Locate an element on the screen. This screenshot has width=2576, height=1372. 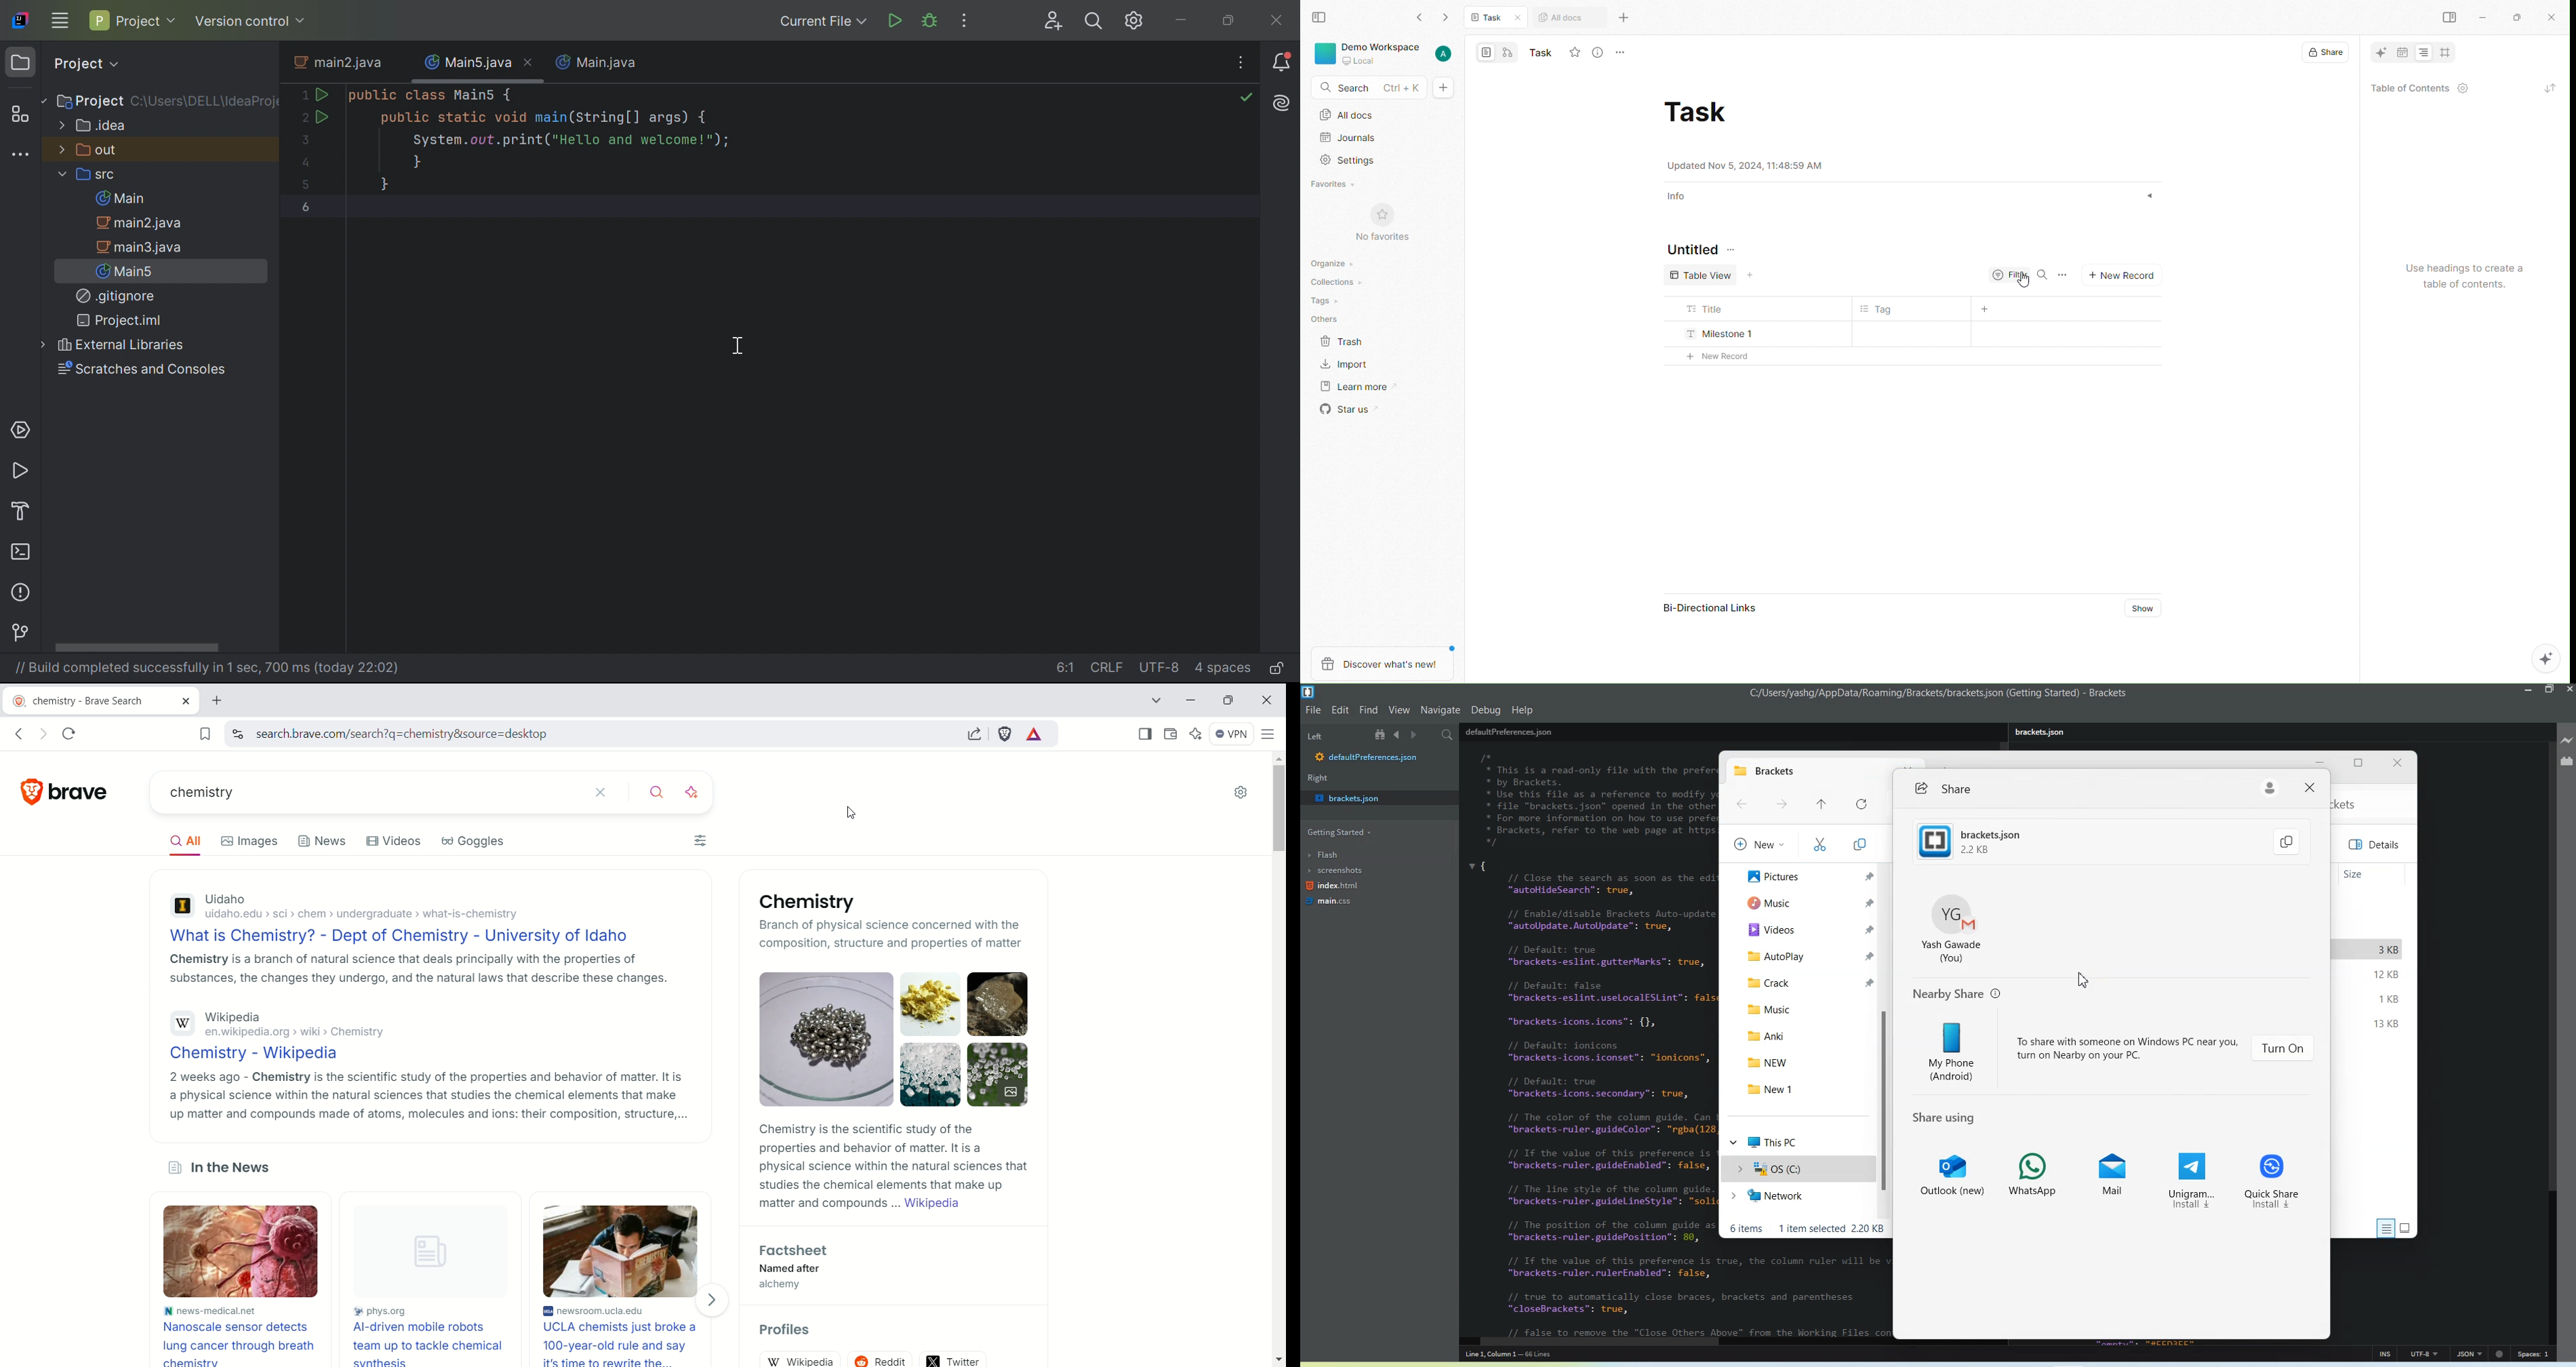
Pictures is located at coordinates (1806, 876).